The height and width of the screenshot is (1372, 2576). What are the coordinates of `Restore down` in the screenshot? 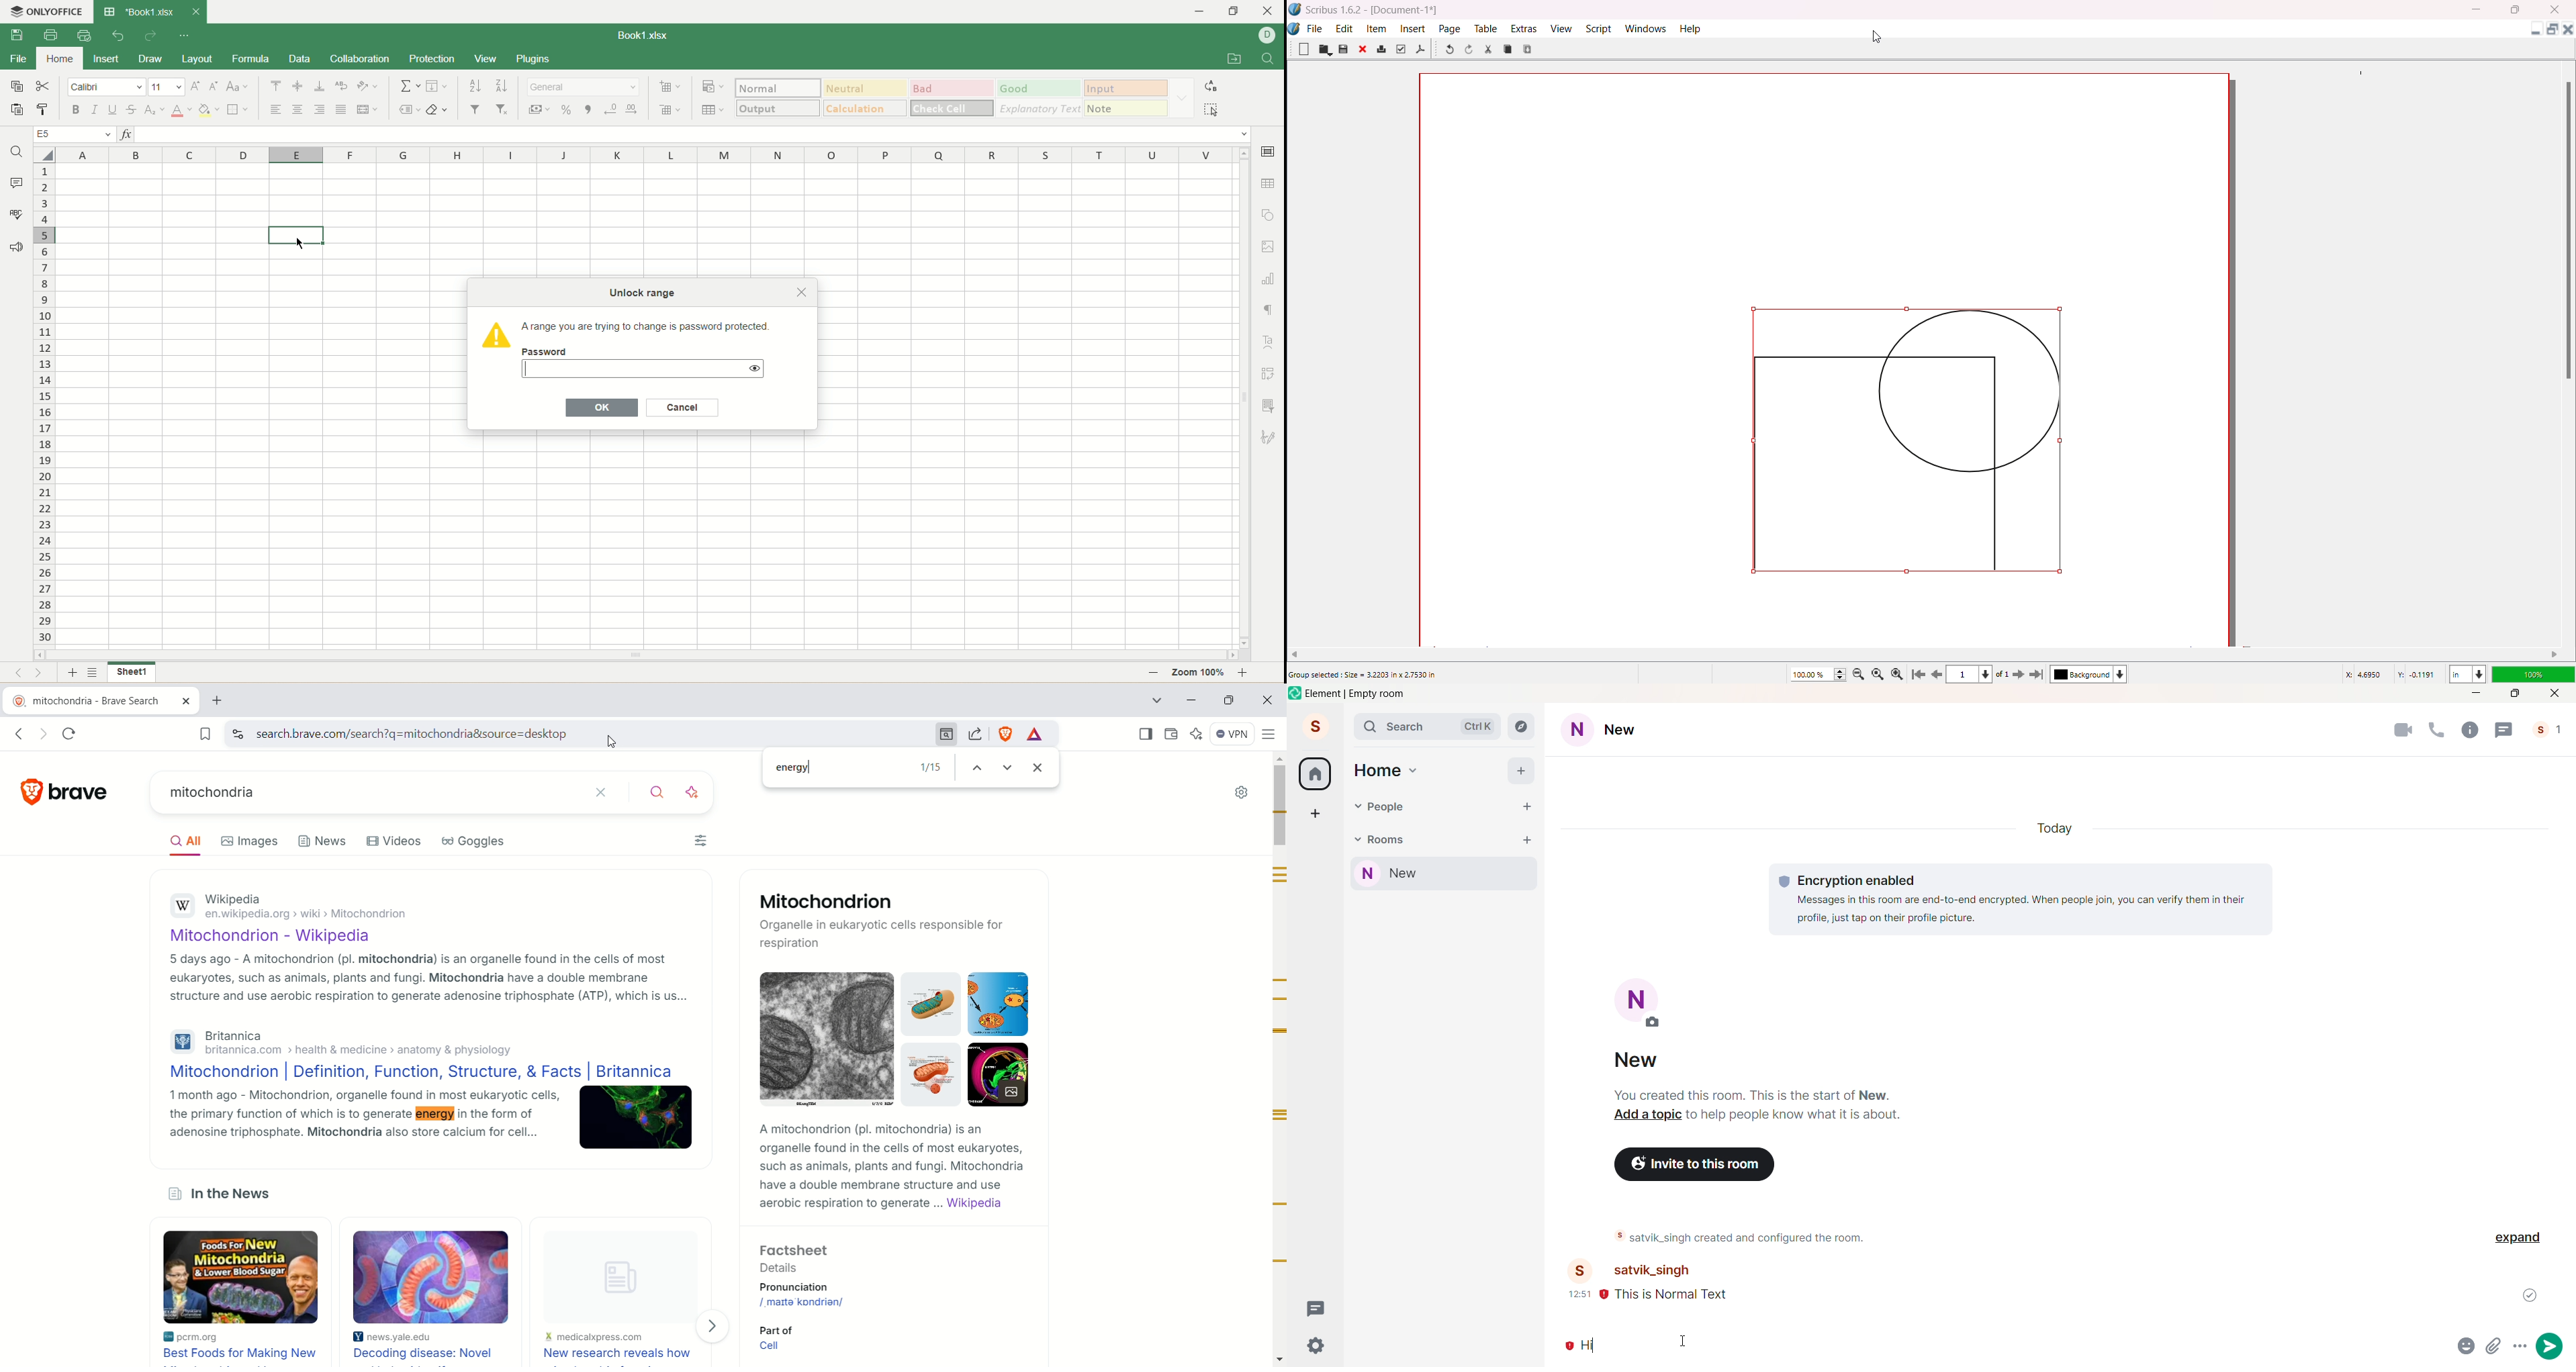 It's located at (1231, 700).